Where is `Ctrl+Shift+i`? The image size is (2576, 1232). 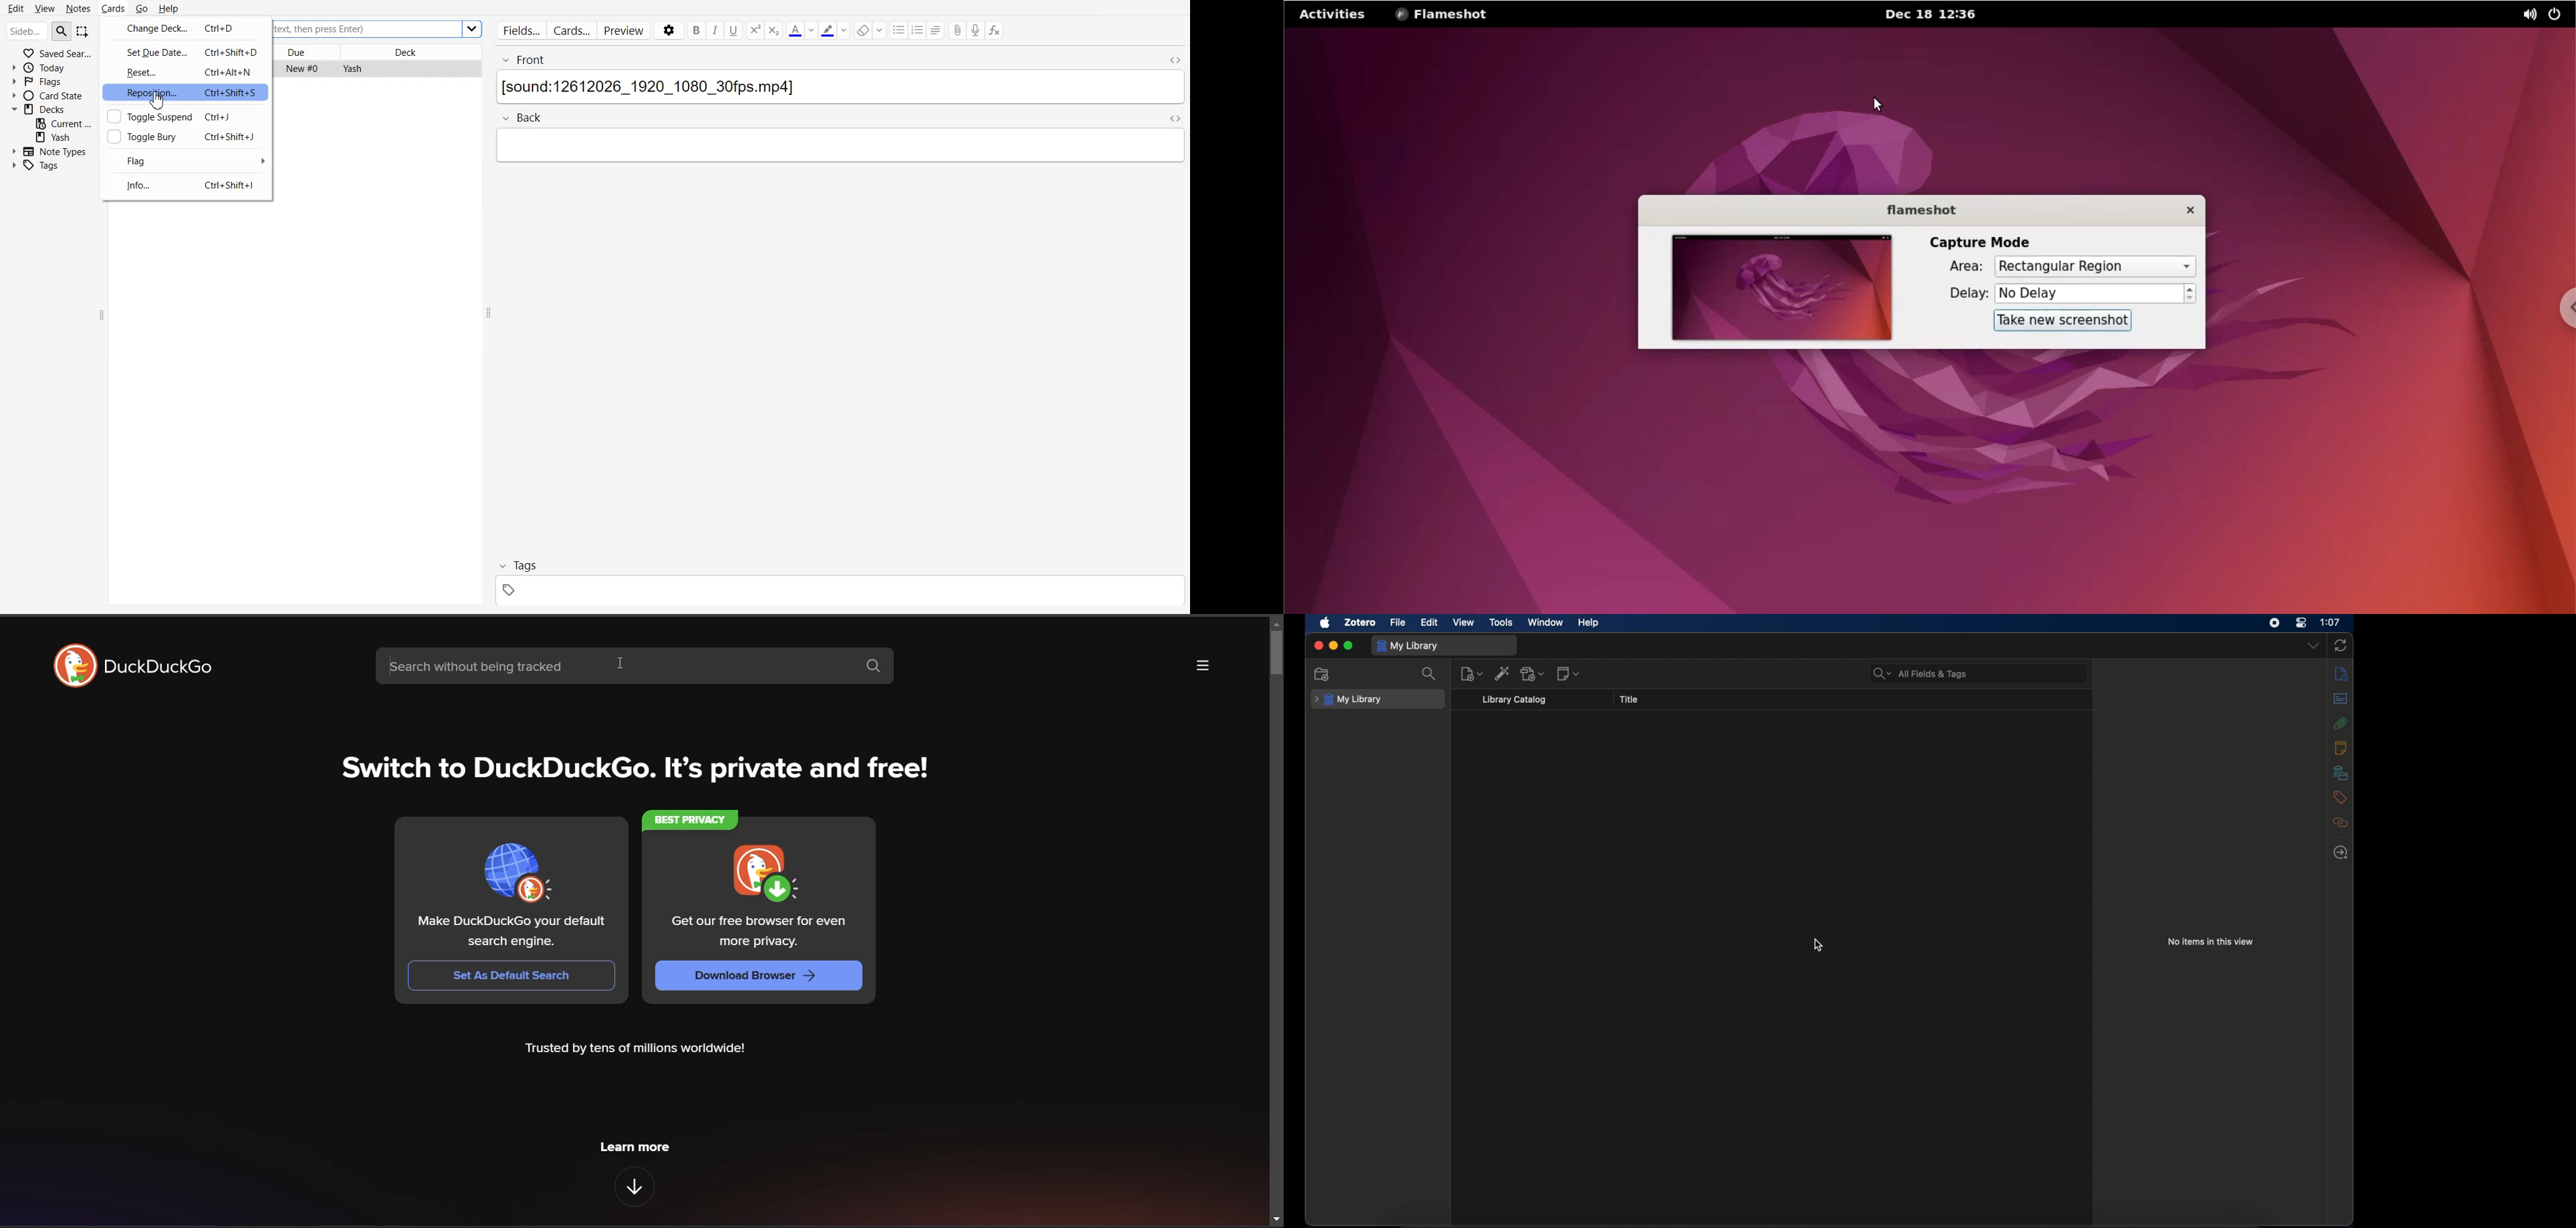 Ctrl+Shift+i is located at coordinates (231, 187).